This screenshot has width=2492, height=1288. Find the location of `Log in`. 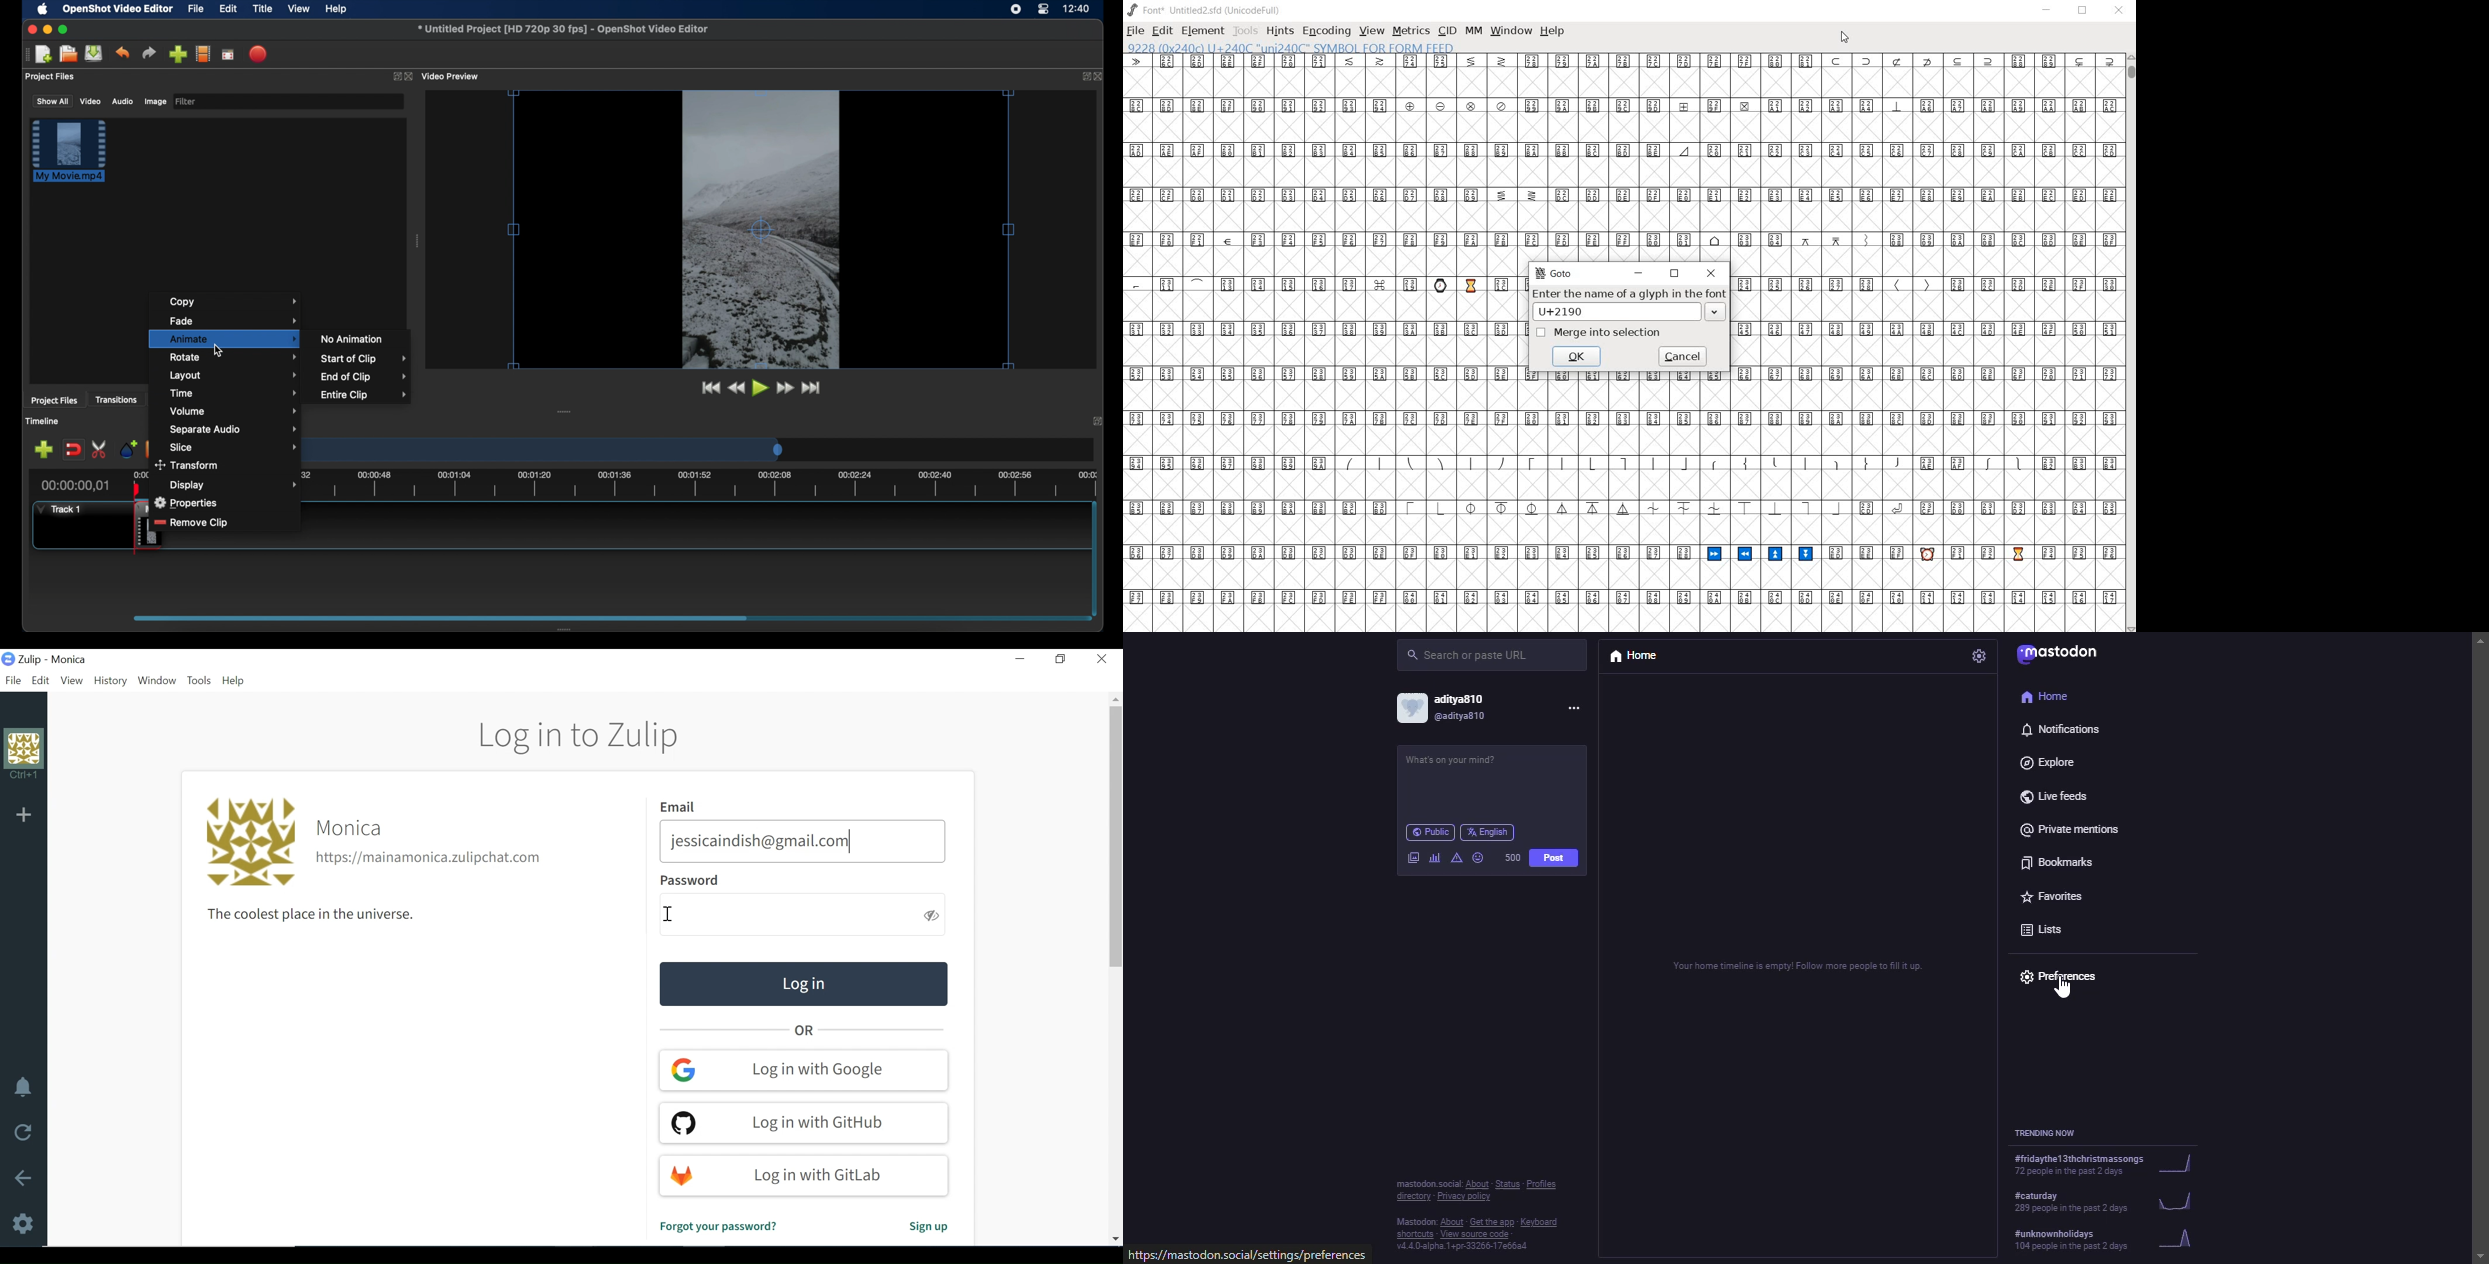

Log in is located at coordinates (803, 984).